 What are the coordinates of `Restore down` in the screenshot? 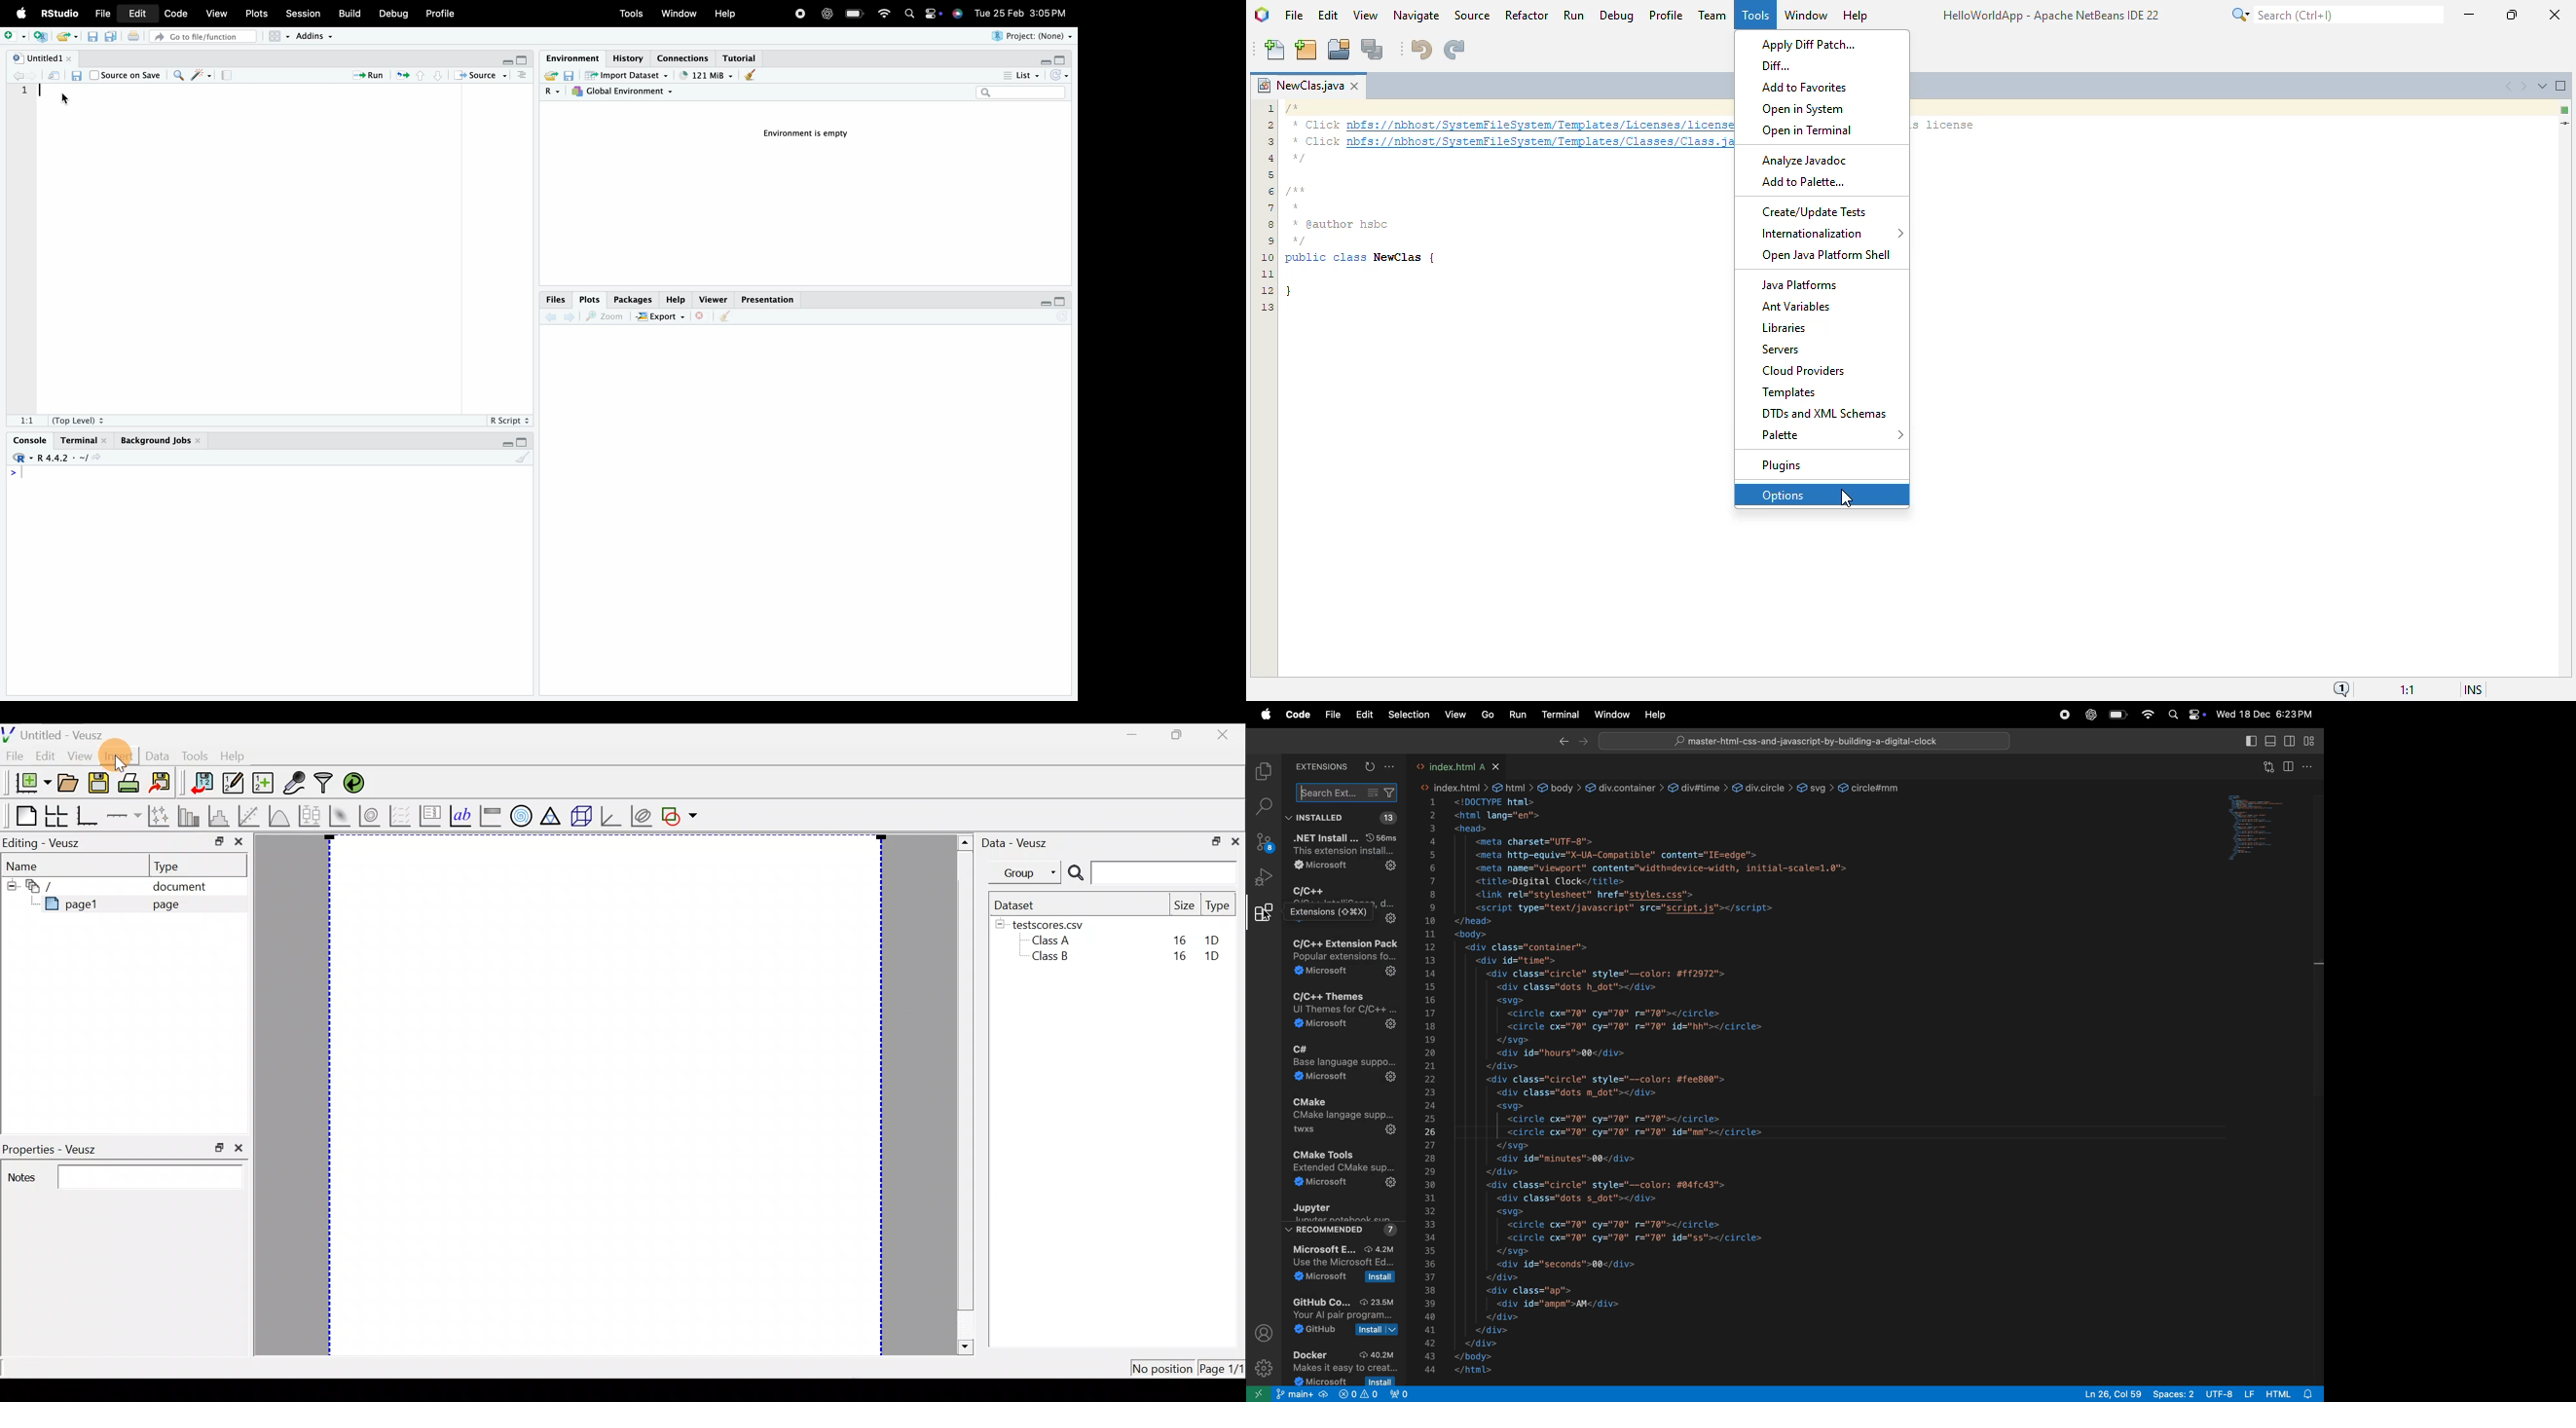 It's located at (1214, 842).